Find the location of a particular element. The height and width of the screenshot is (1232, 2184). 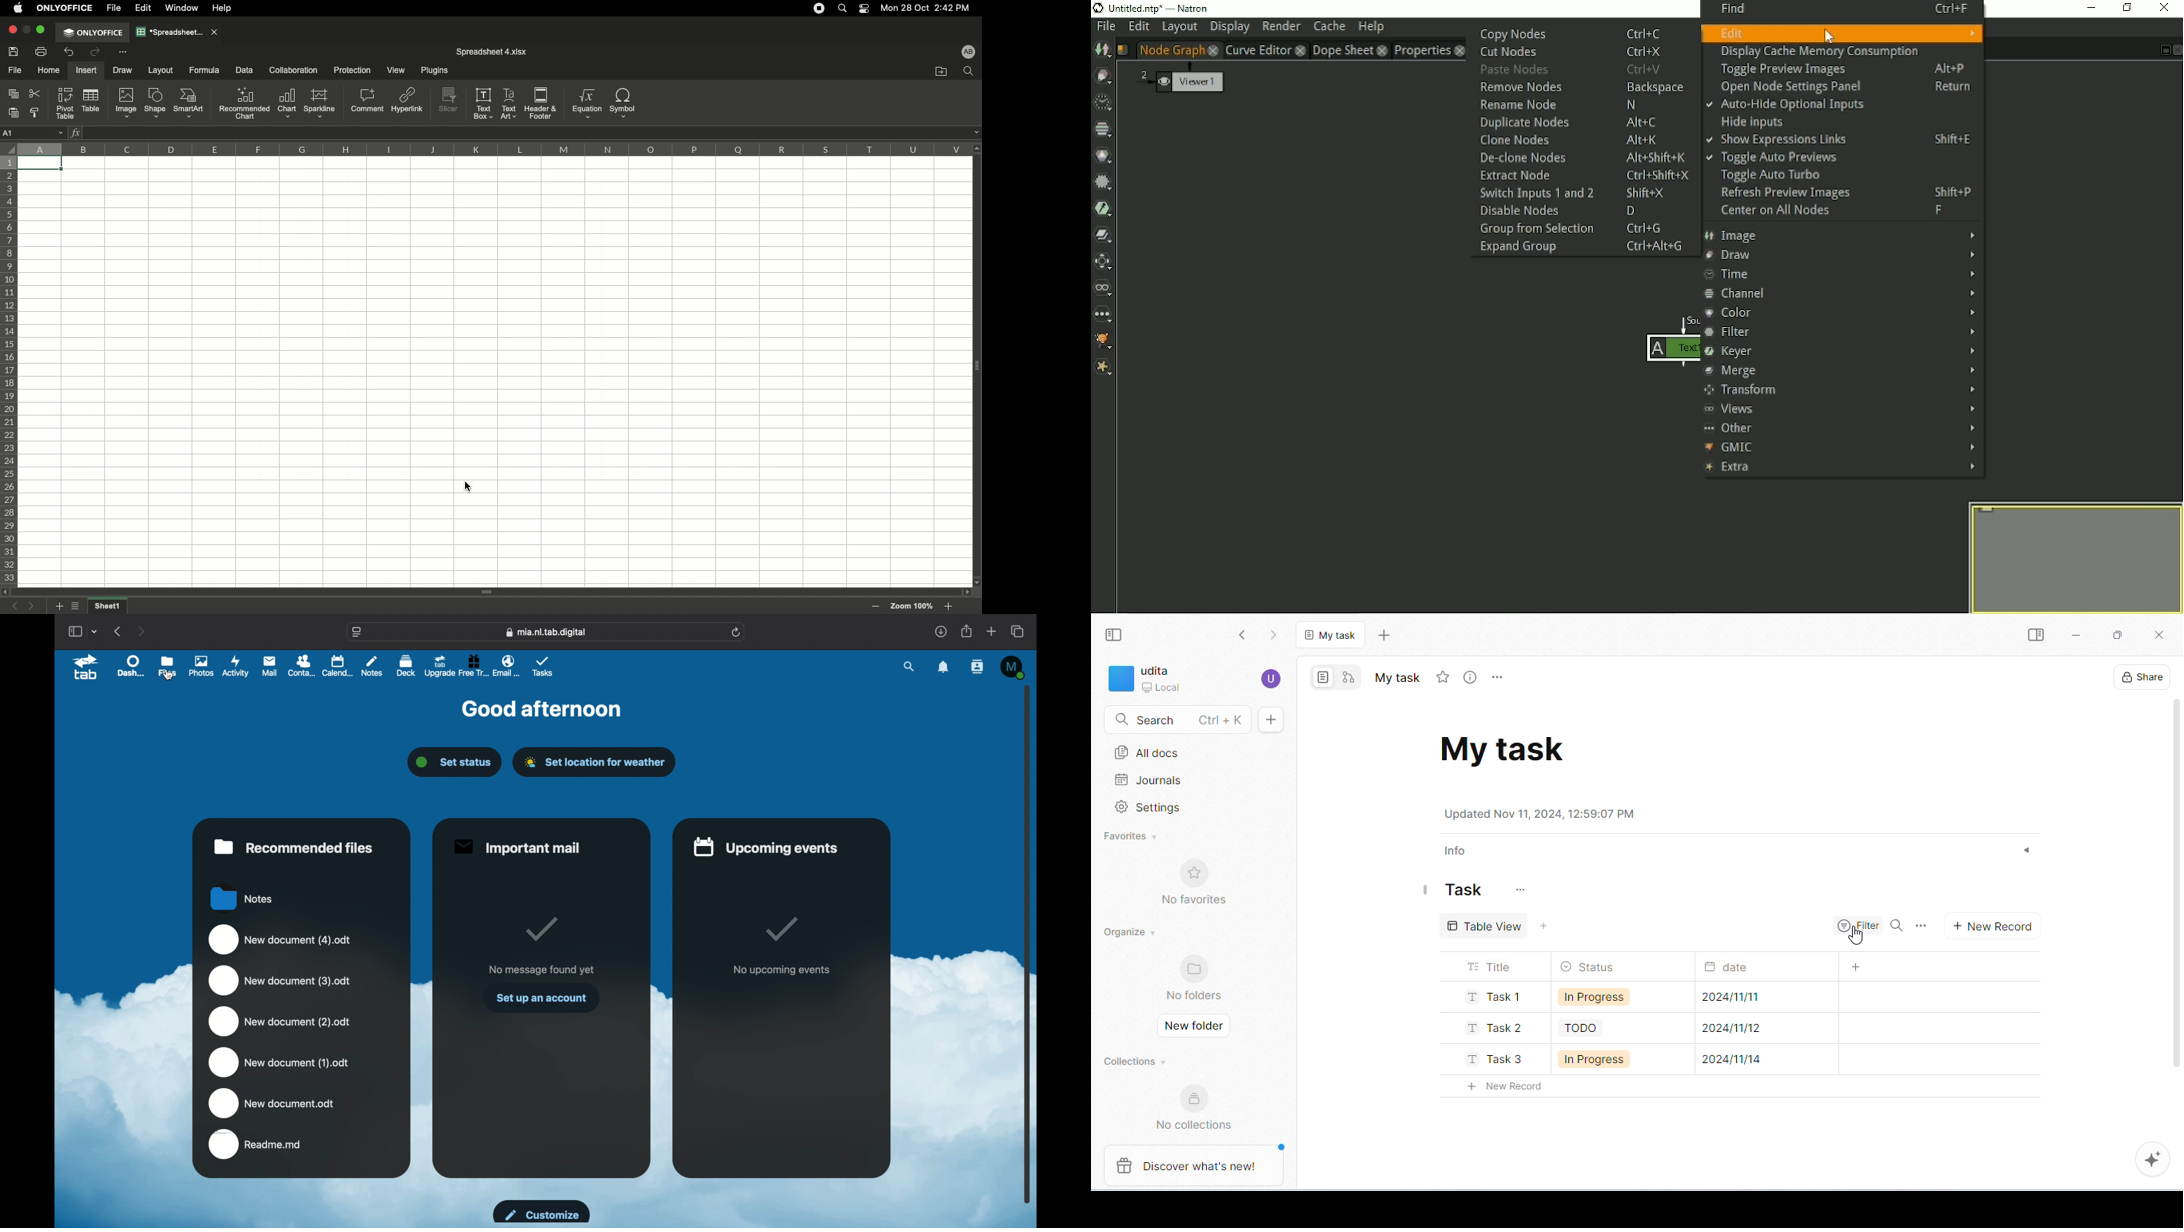

search is located at coordinates (1175, 720).